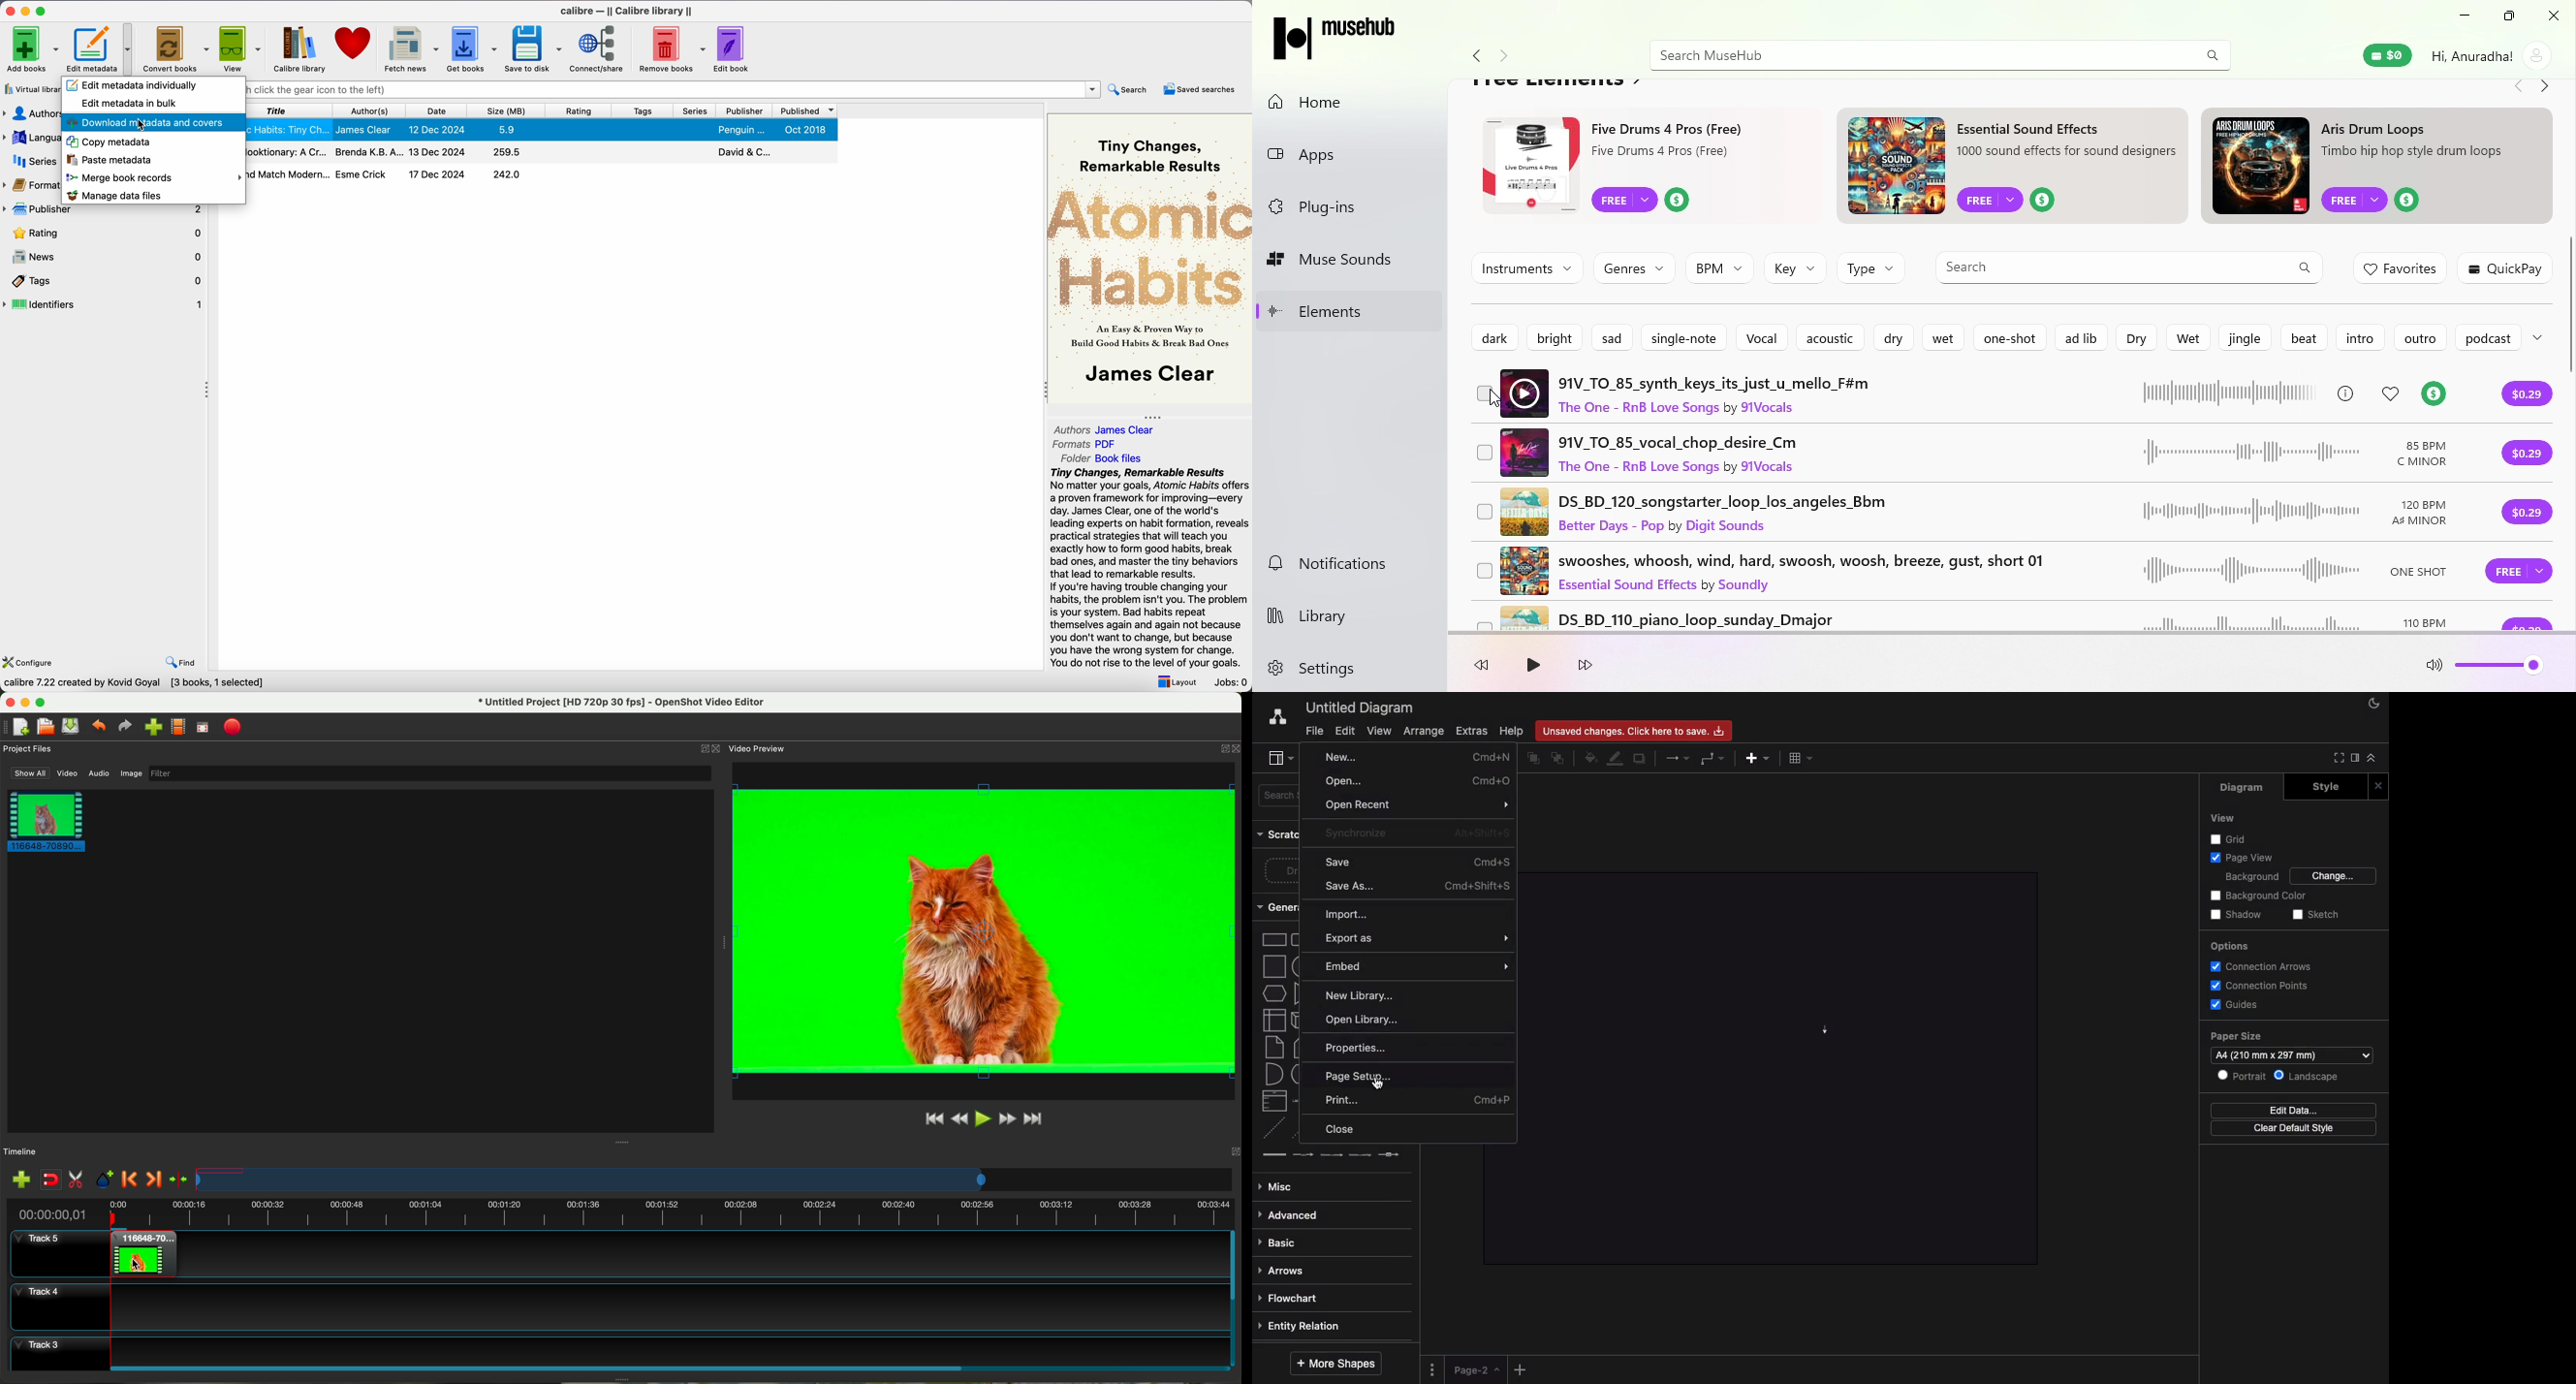 This screenshot has height=1400, width=2576. Describe the element at coordinates (2382, 167) in the screenshot. I see `ad` at that location.